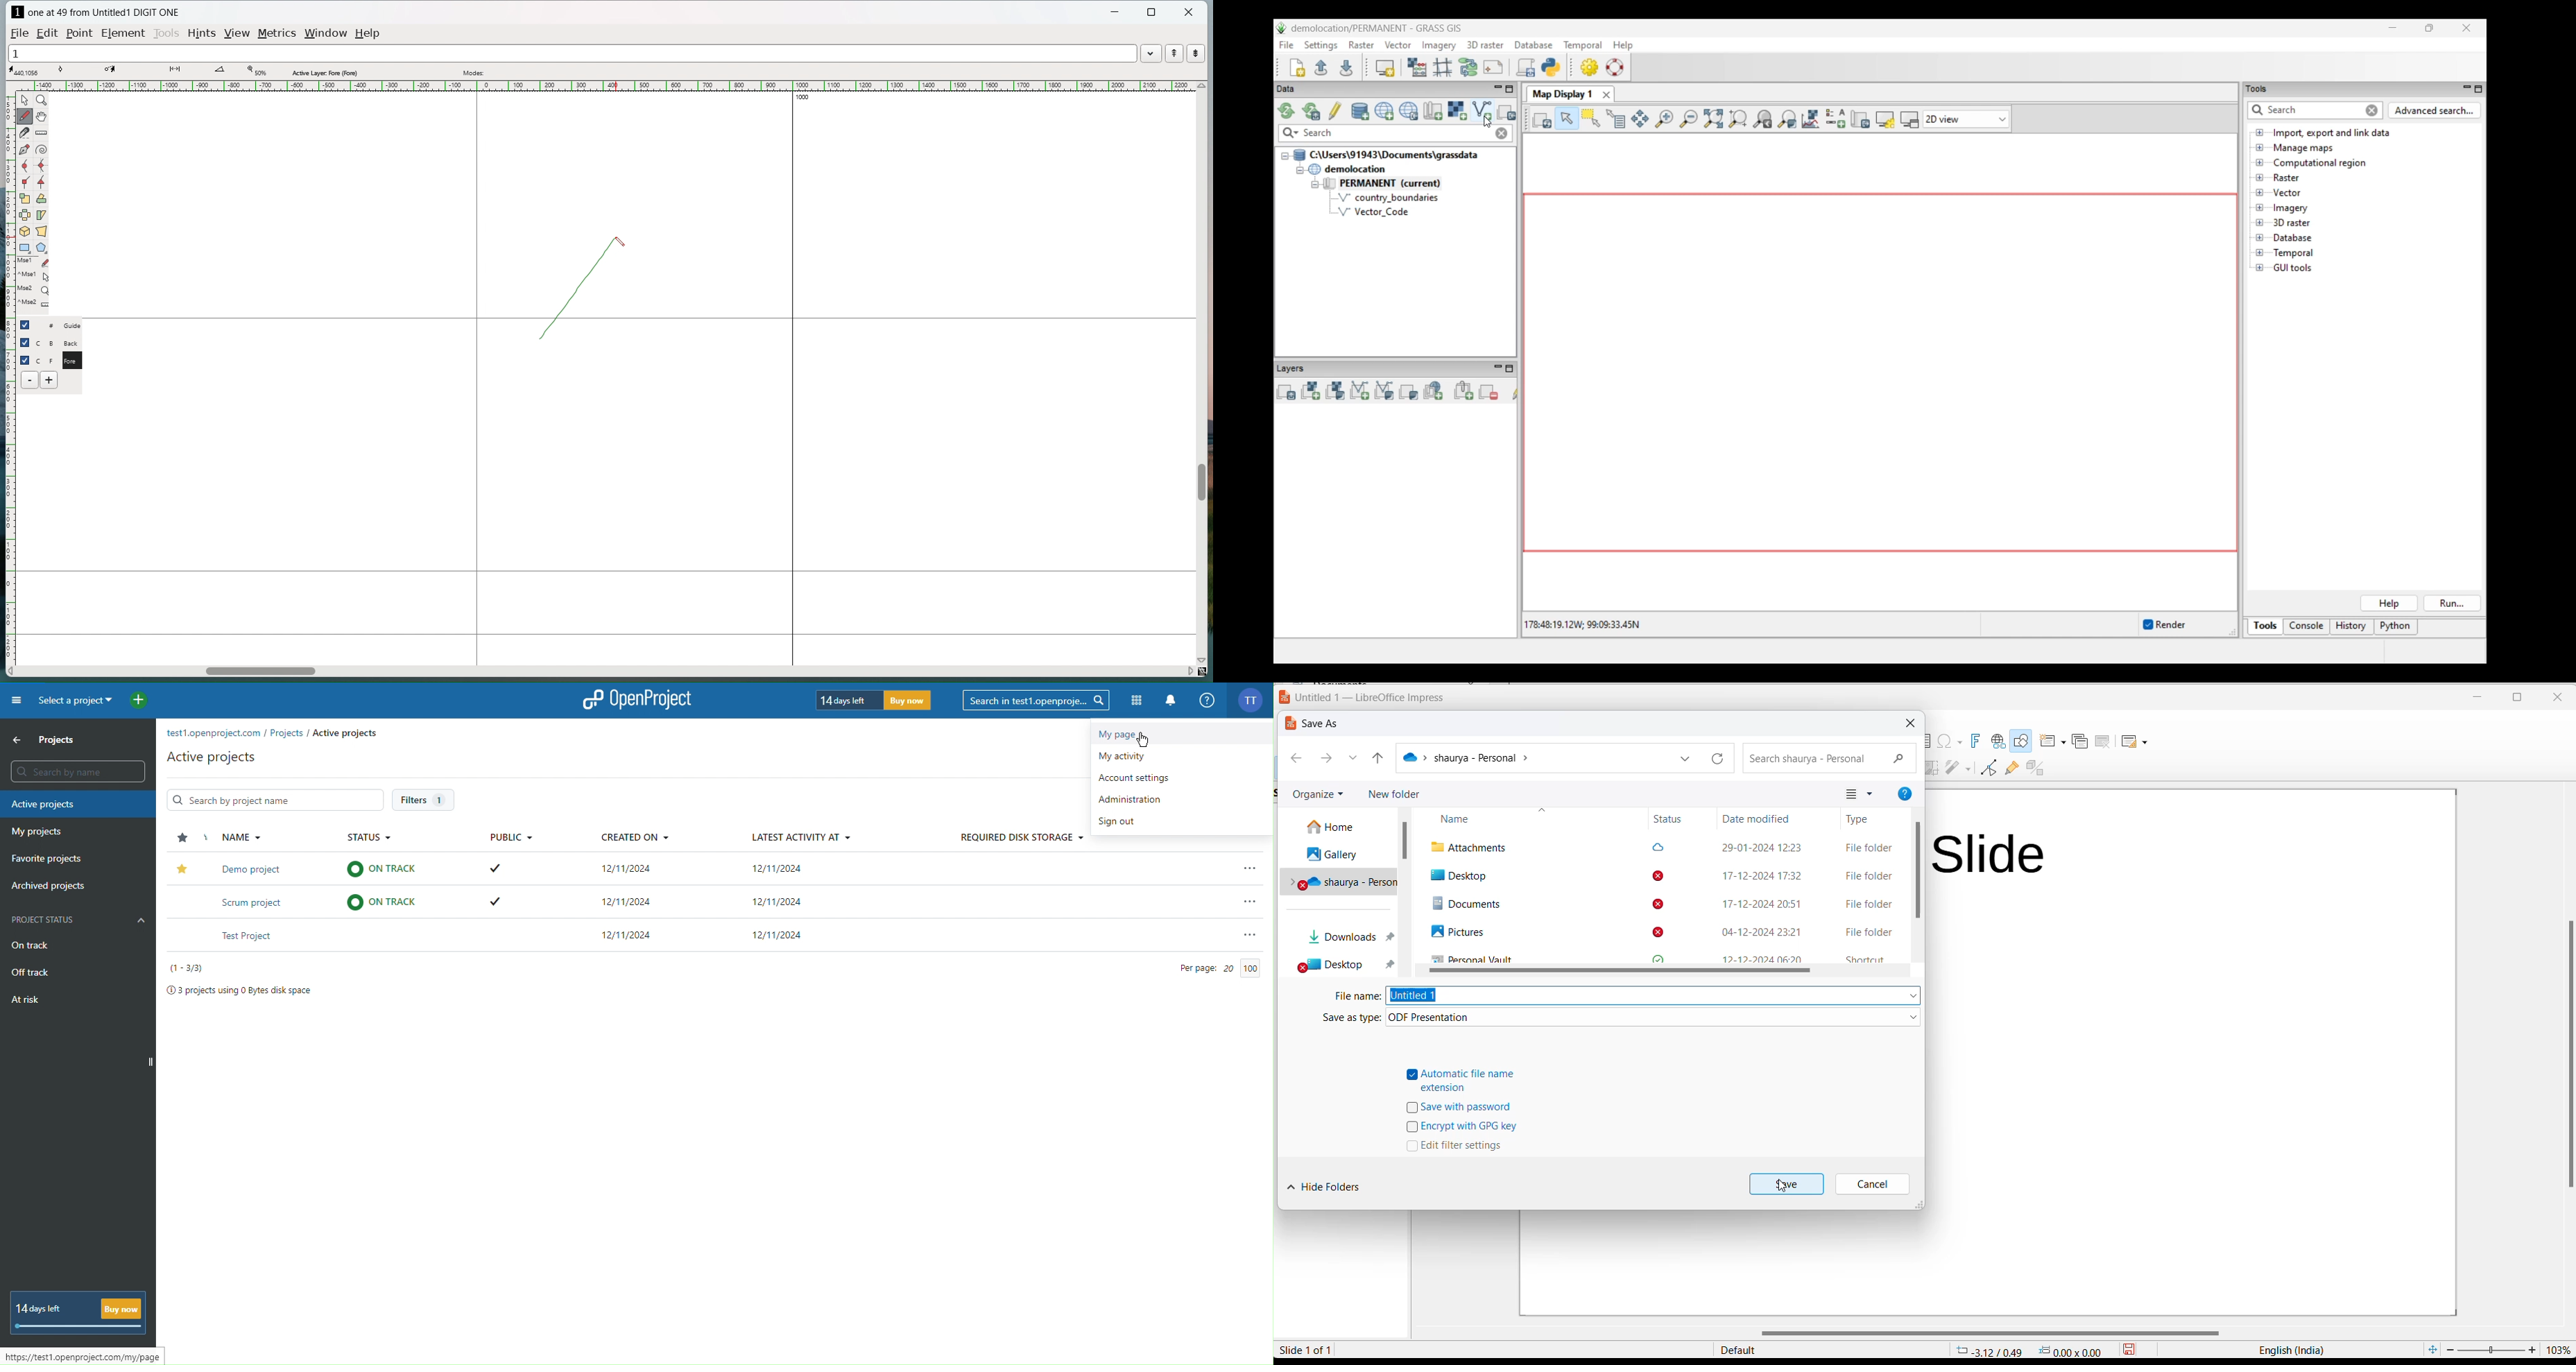 The image size is (2576, 1372). I want to click on Name, so click(239, 837).